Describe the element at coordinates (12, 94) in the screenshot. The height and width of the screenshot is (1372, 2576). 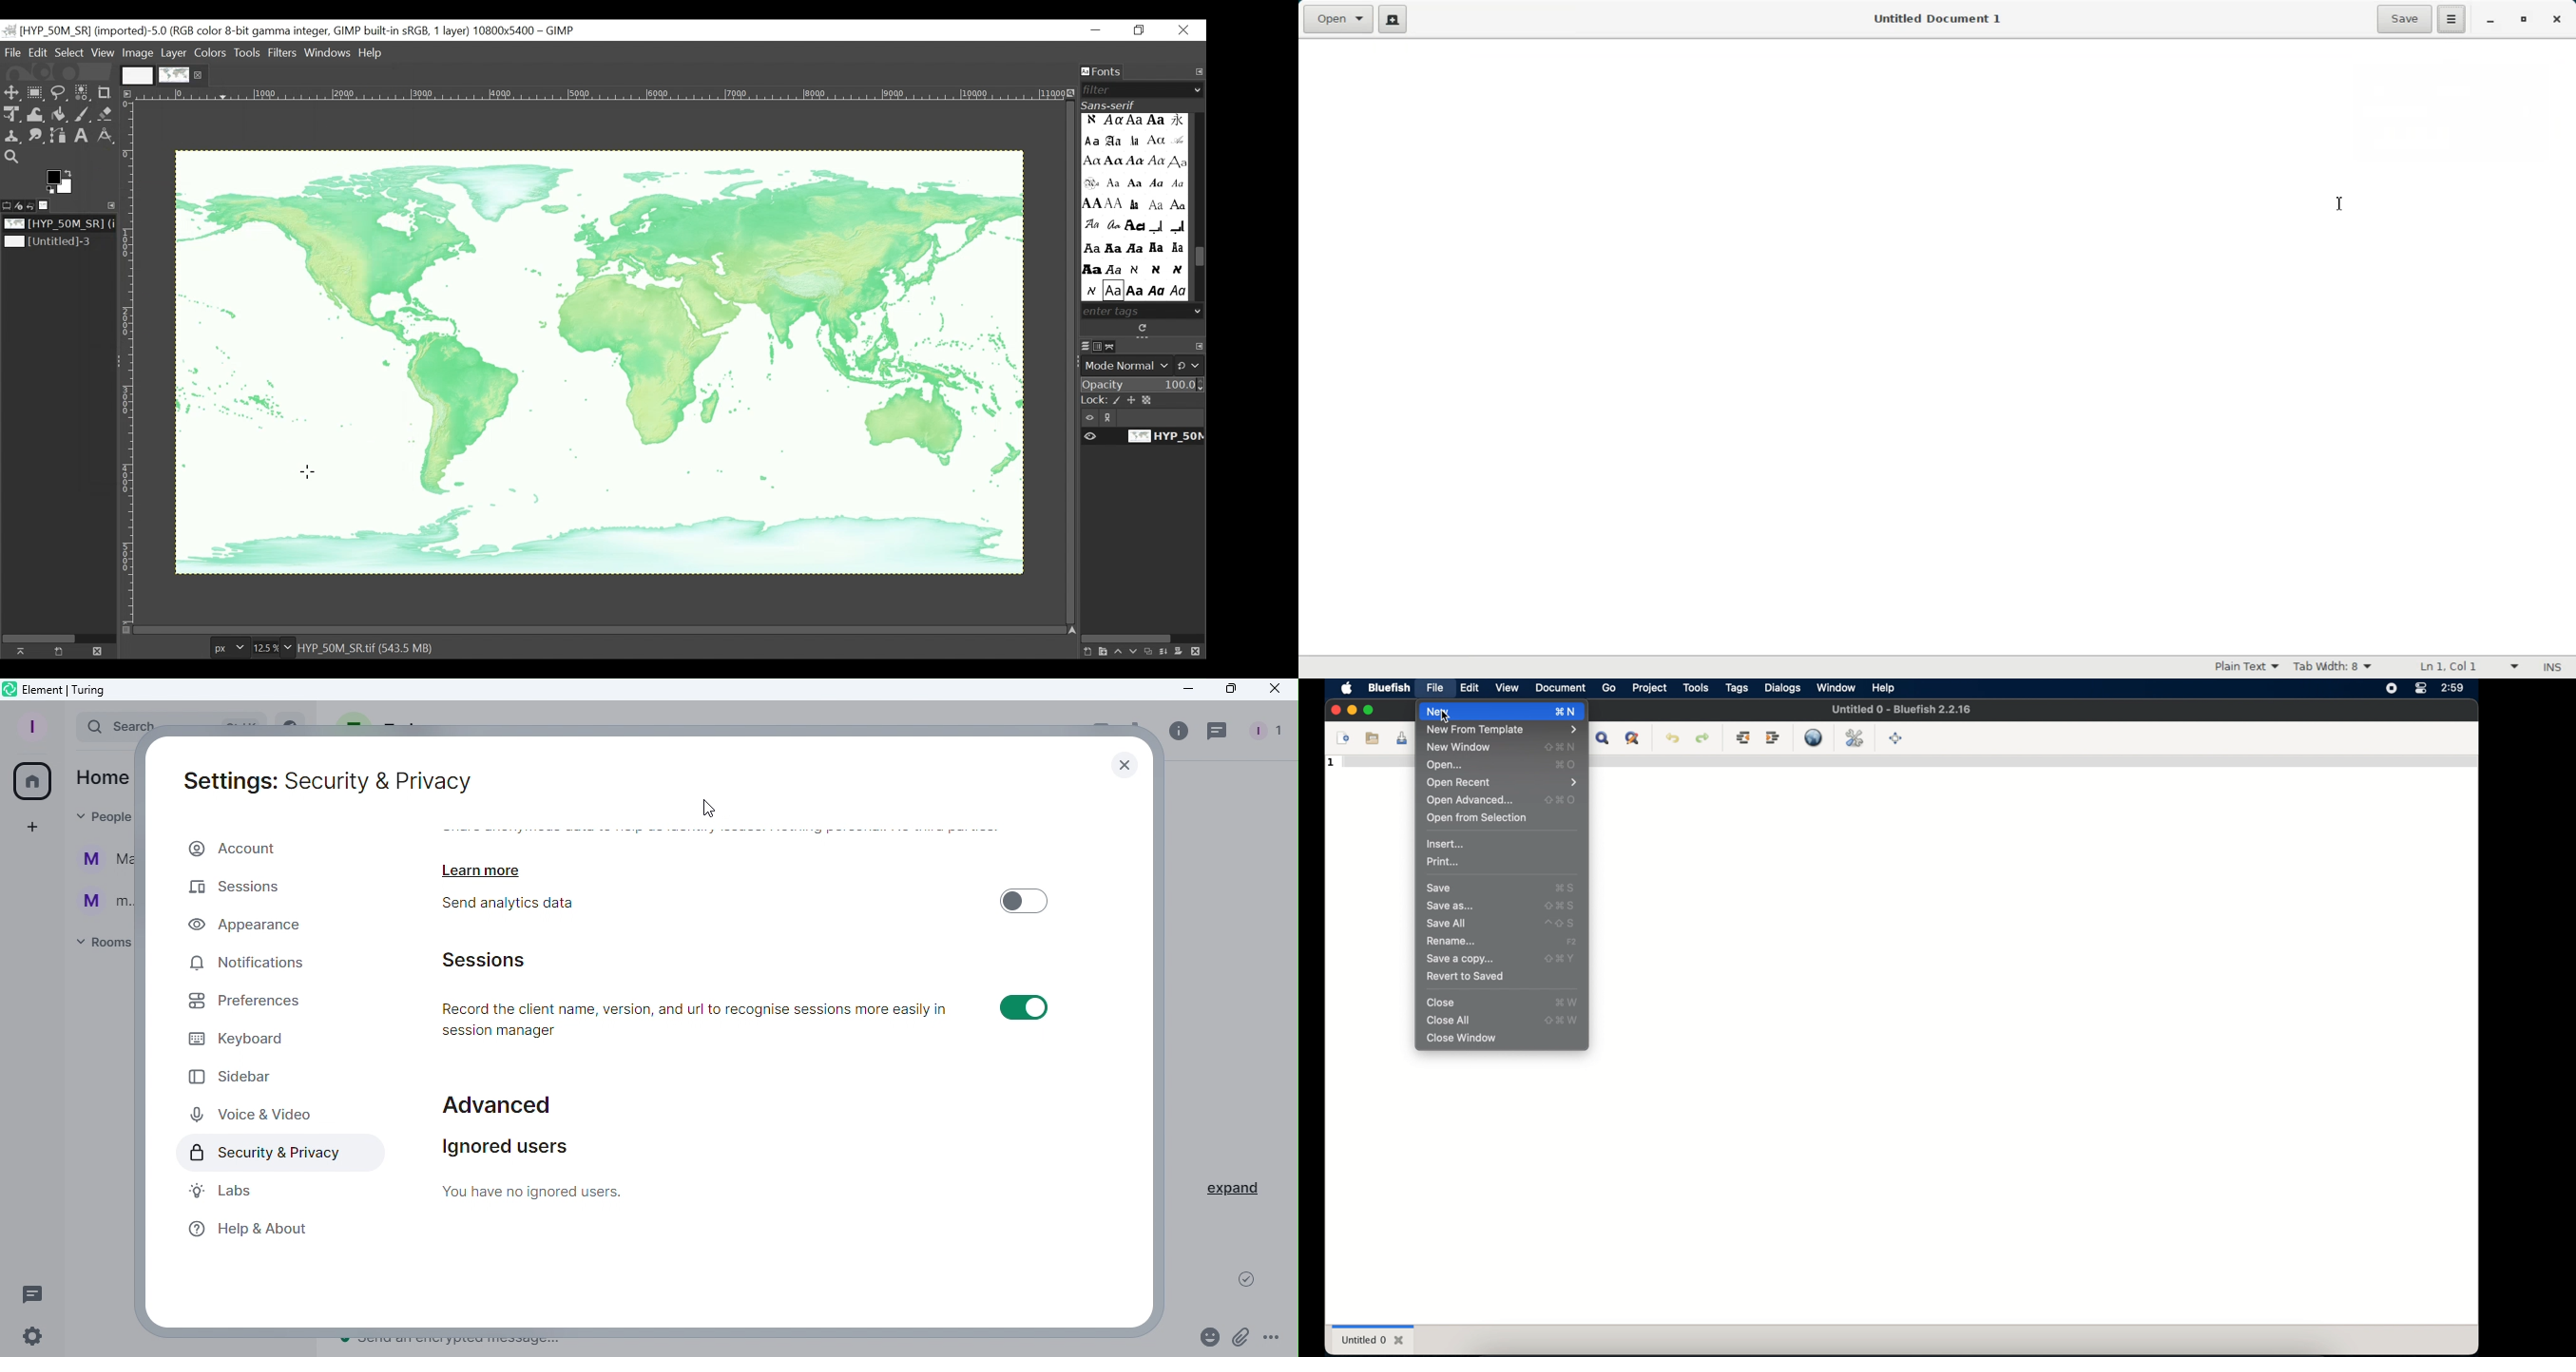
I see `Select tool` at that location.